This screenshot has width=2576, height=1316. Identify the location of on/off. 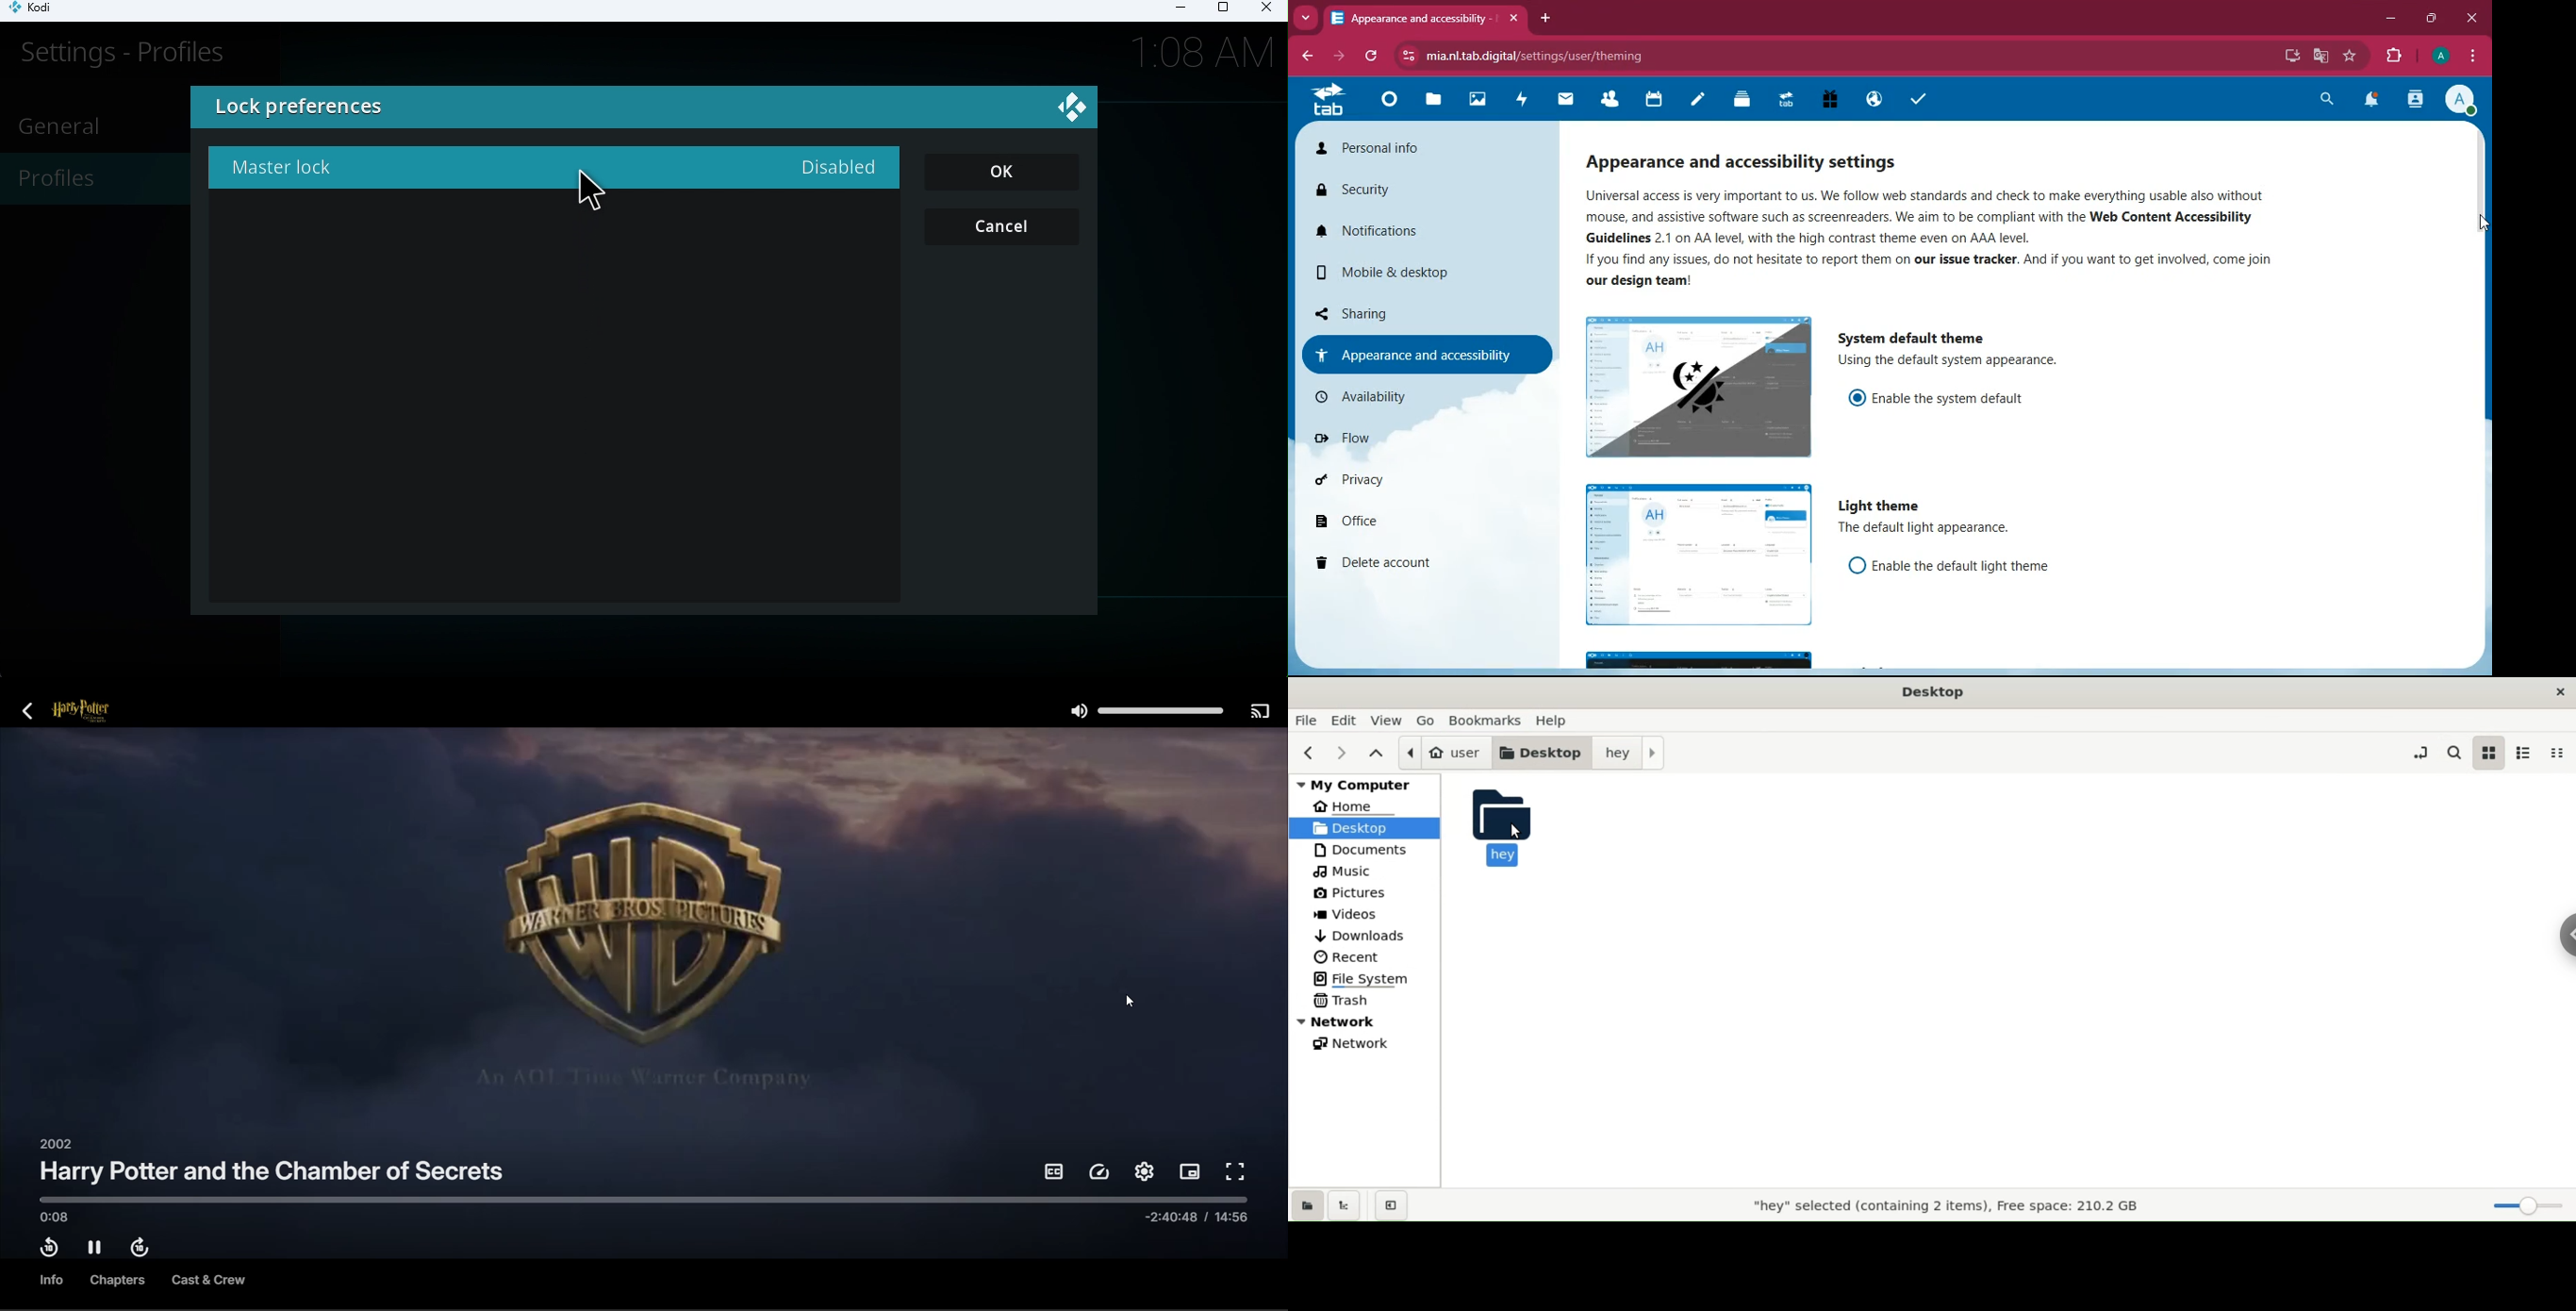
(1850, 564).